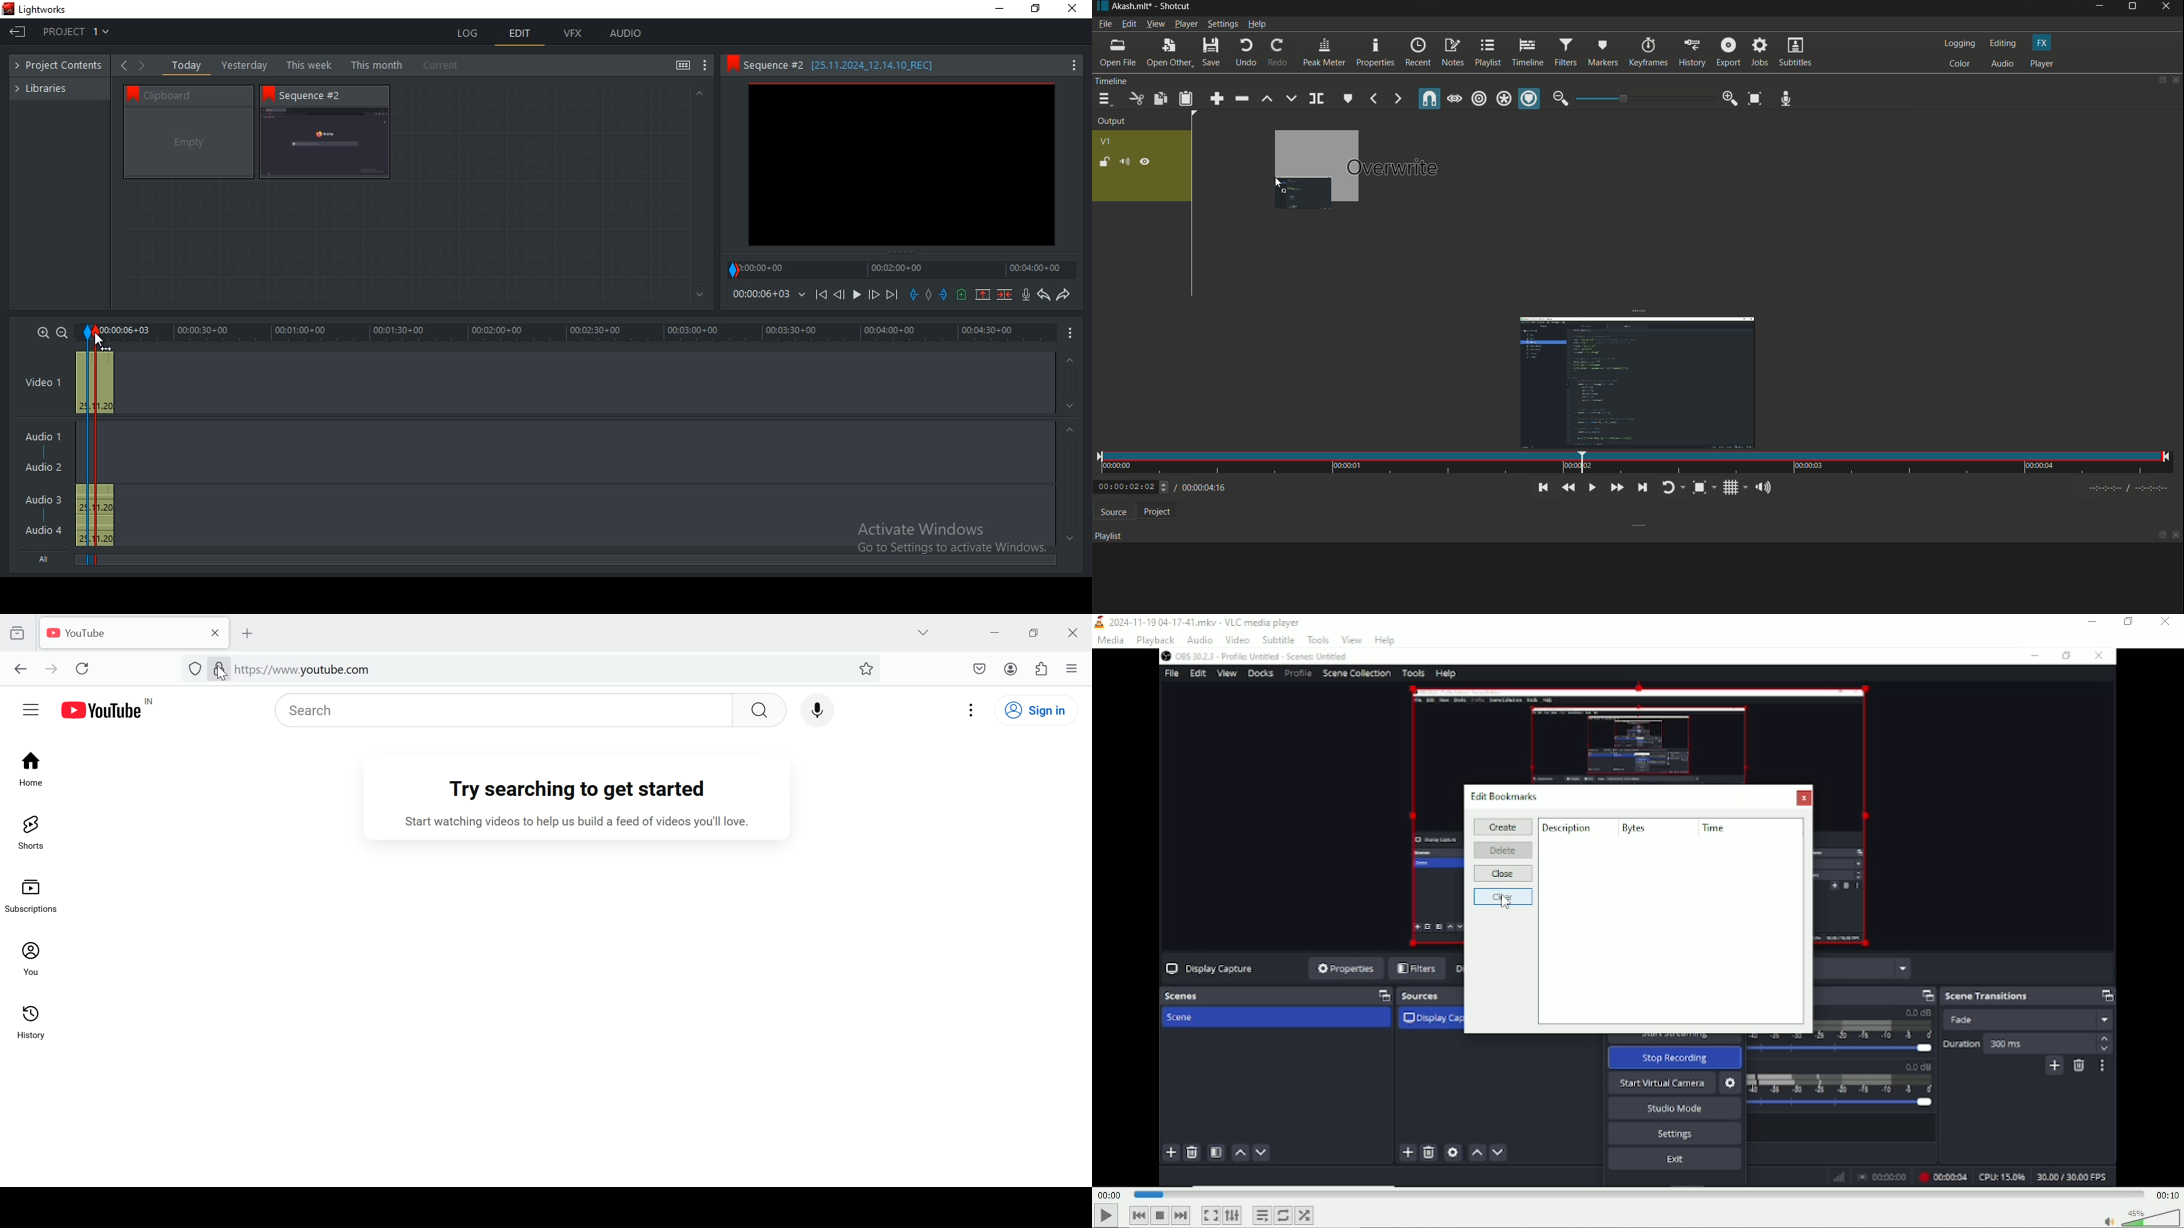 Image resolution: width=2184 pixels, height=1232 pixels. I want to click on Maximize, so click(1036, 632).